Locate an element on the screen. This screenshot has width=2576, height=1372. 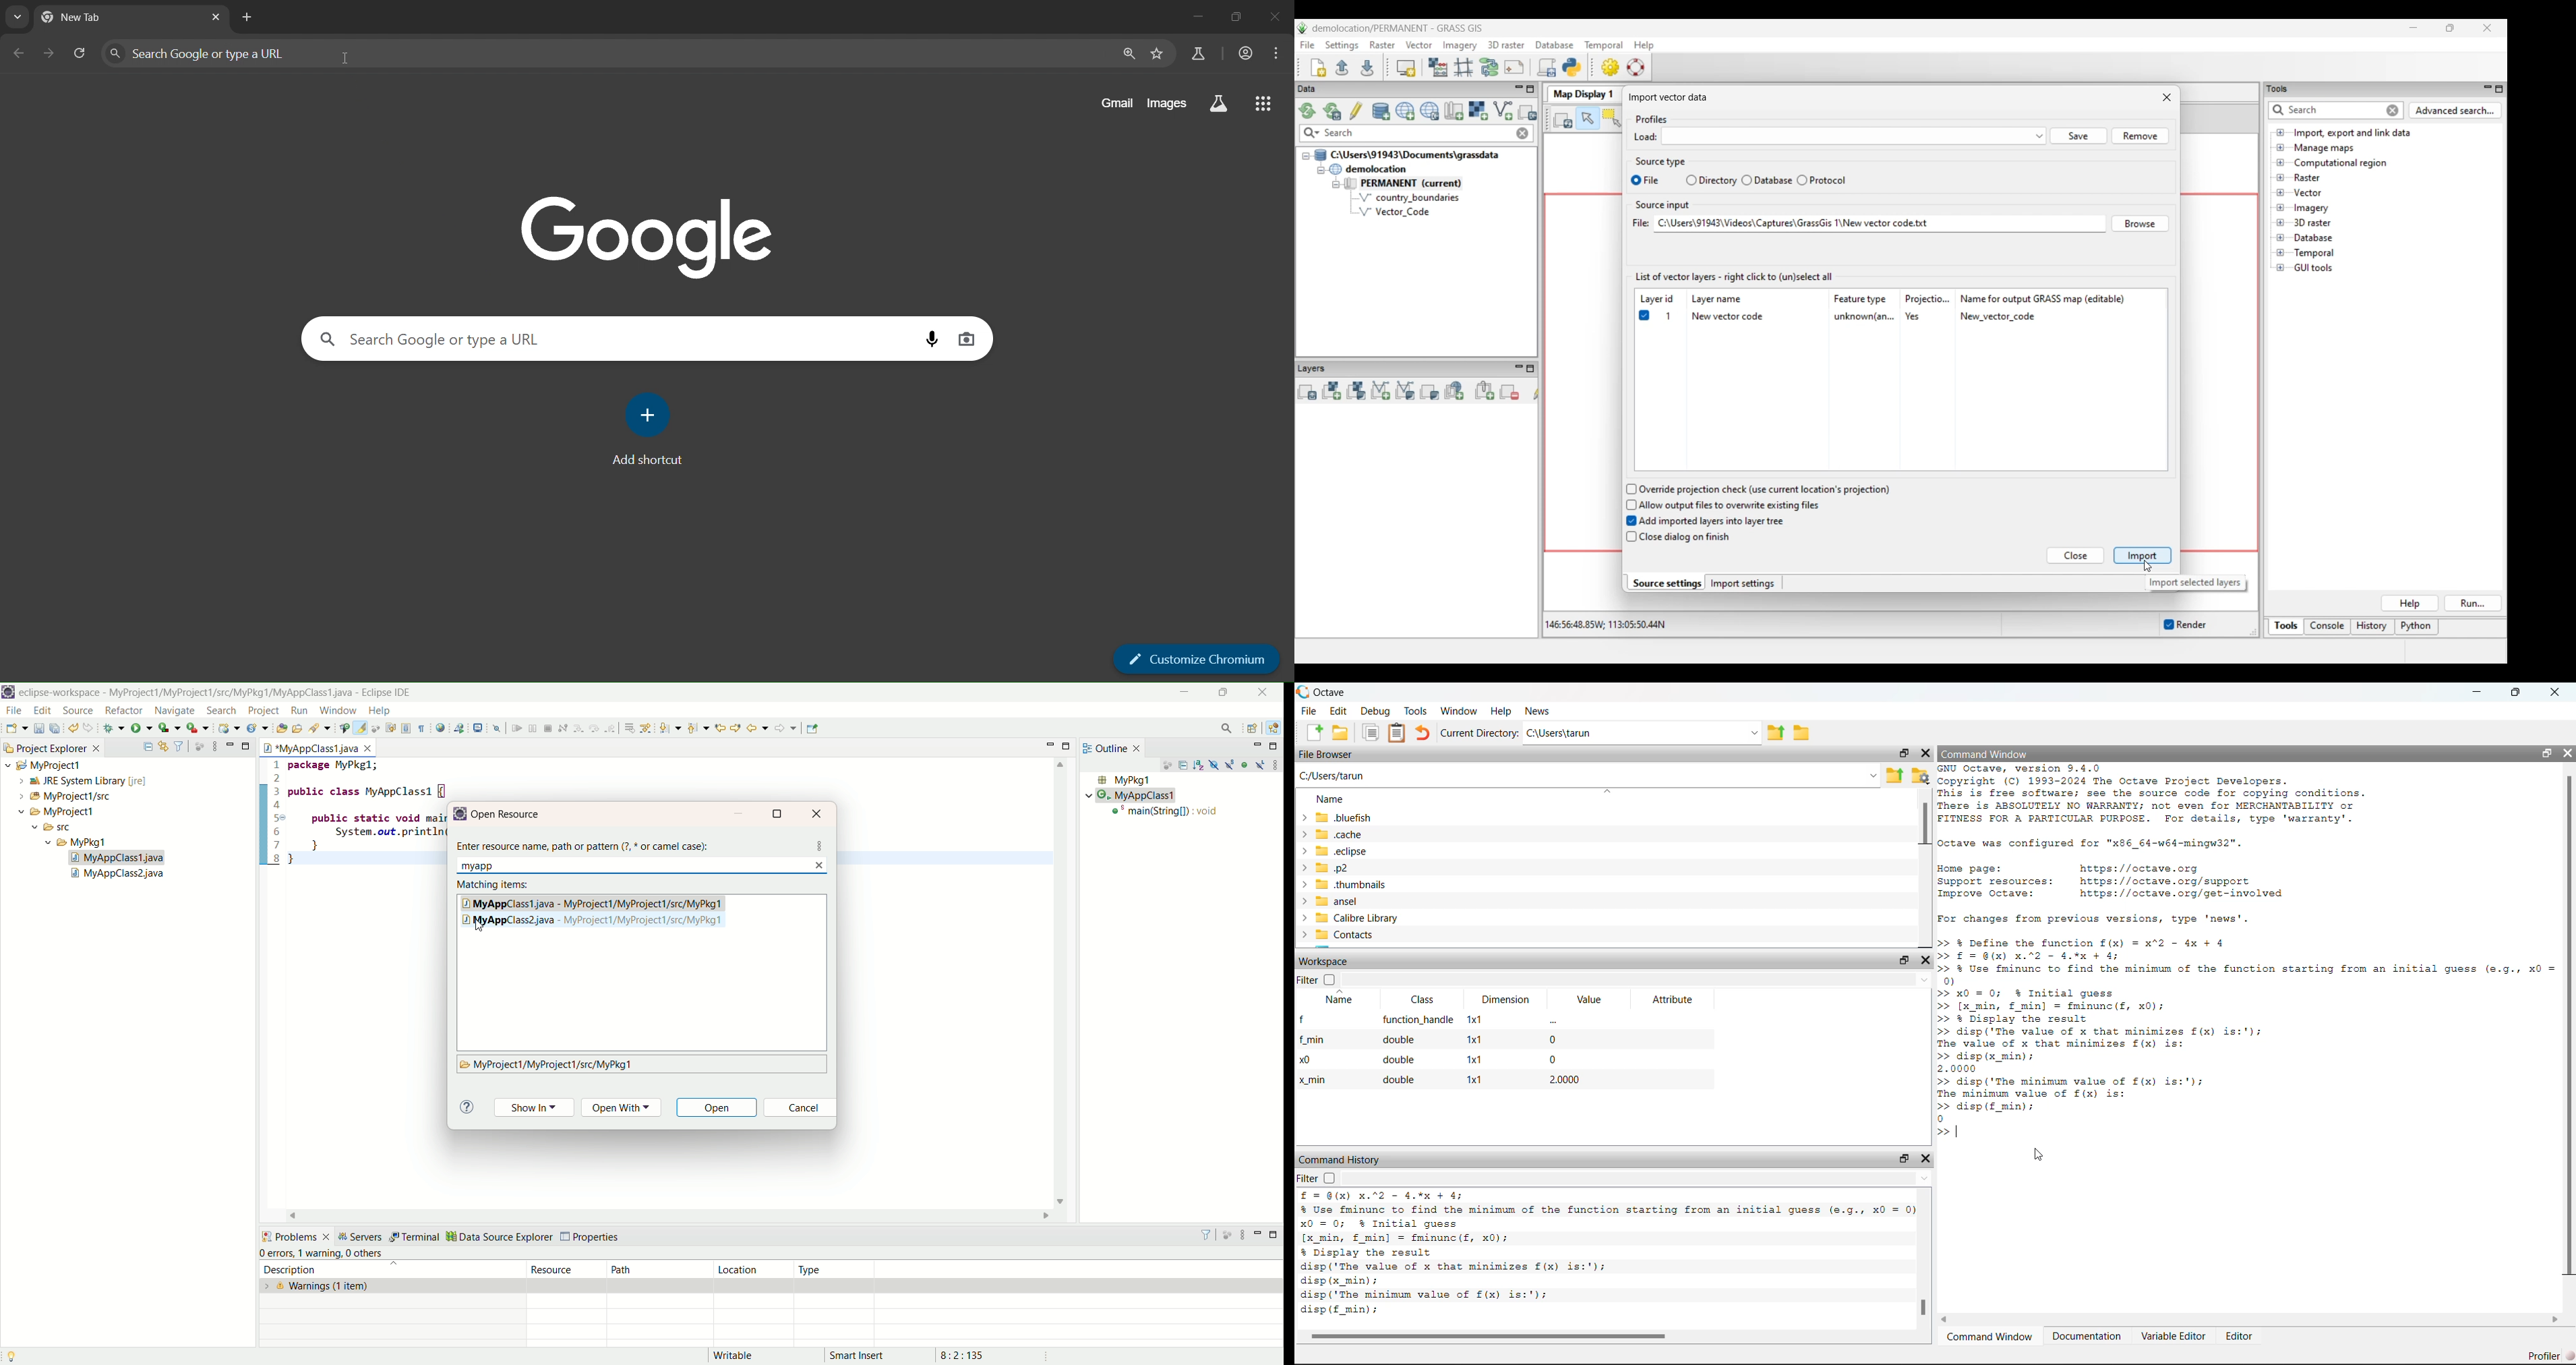
description is located at coordinates (384, 1269).